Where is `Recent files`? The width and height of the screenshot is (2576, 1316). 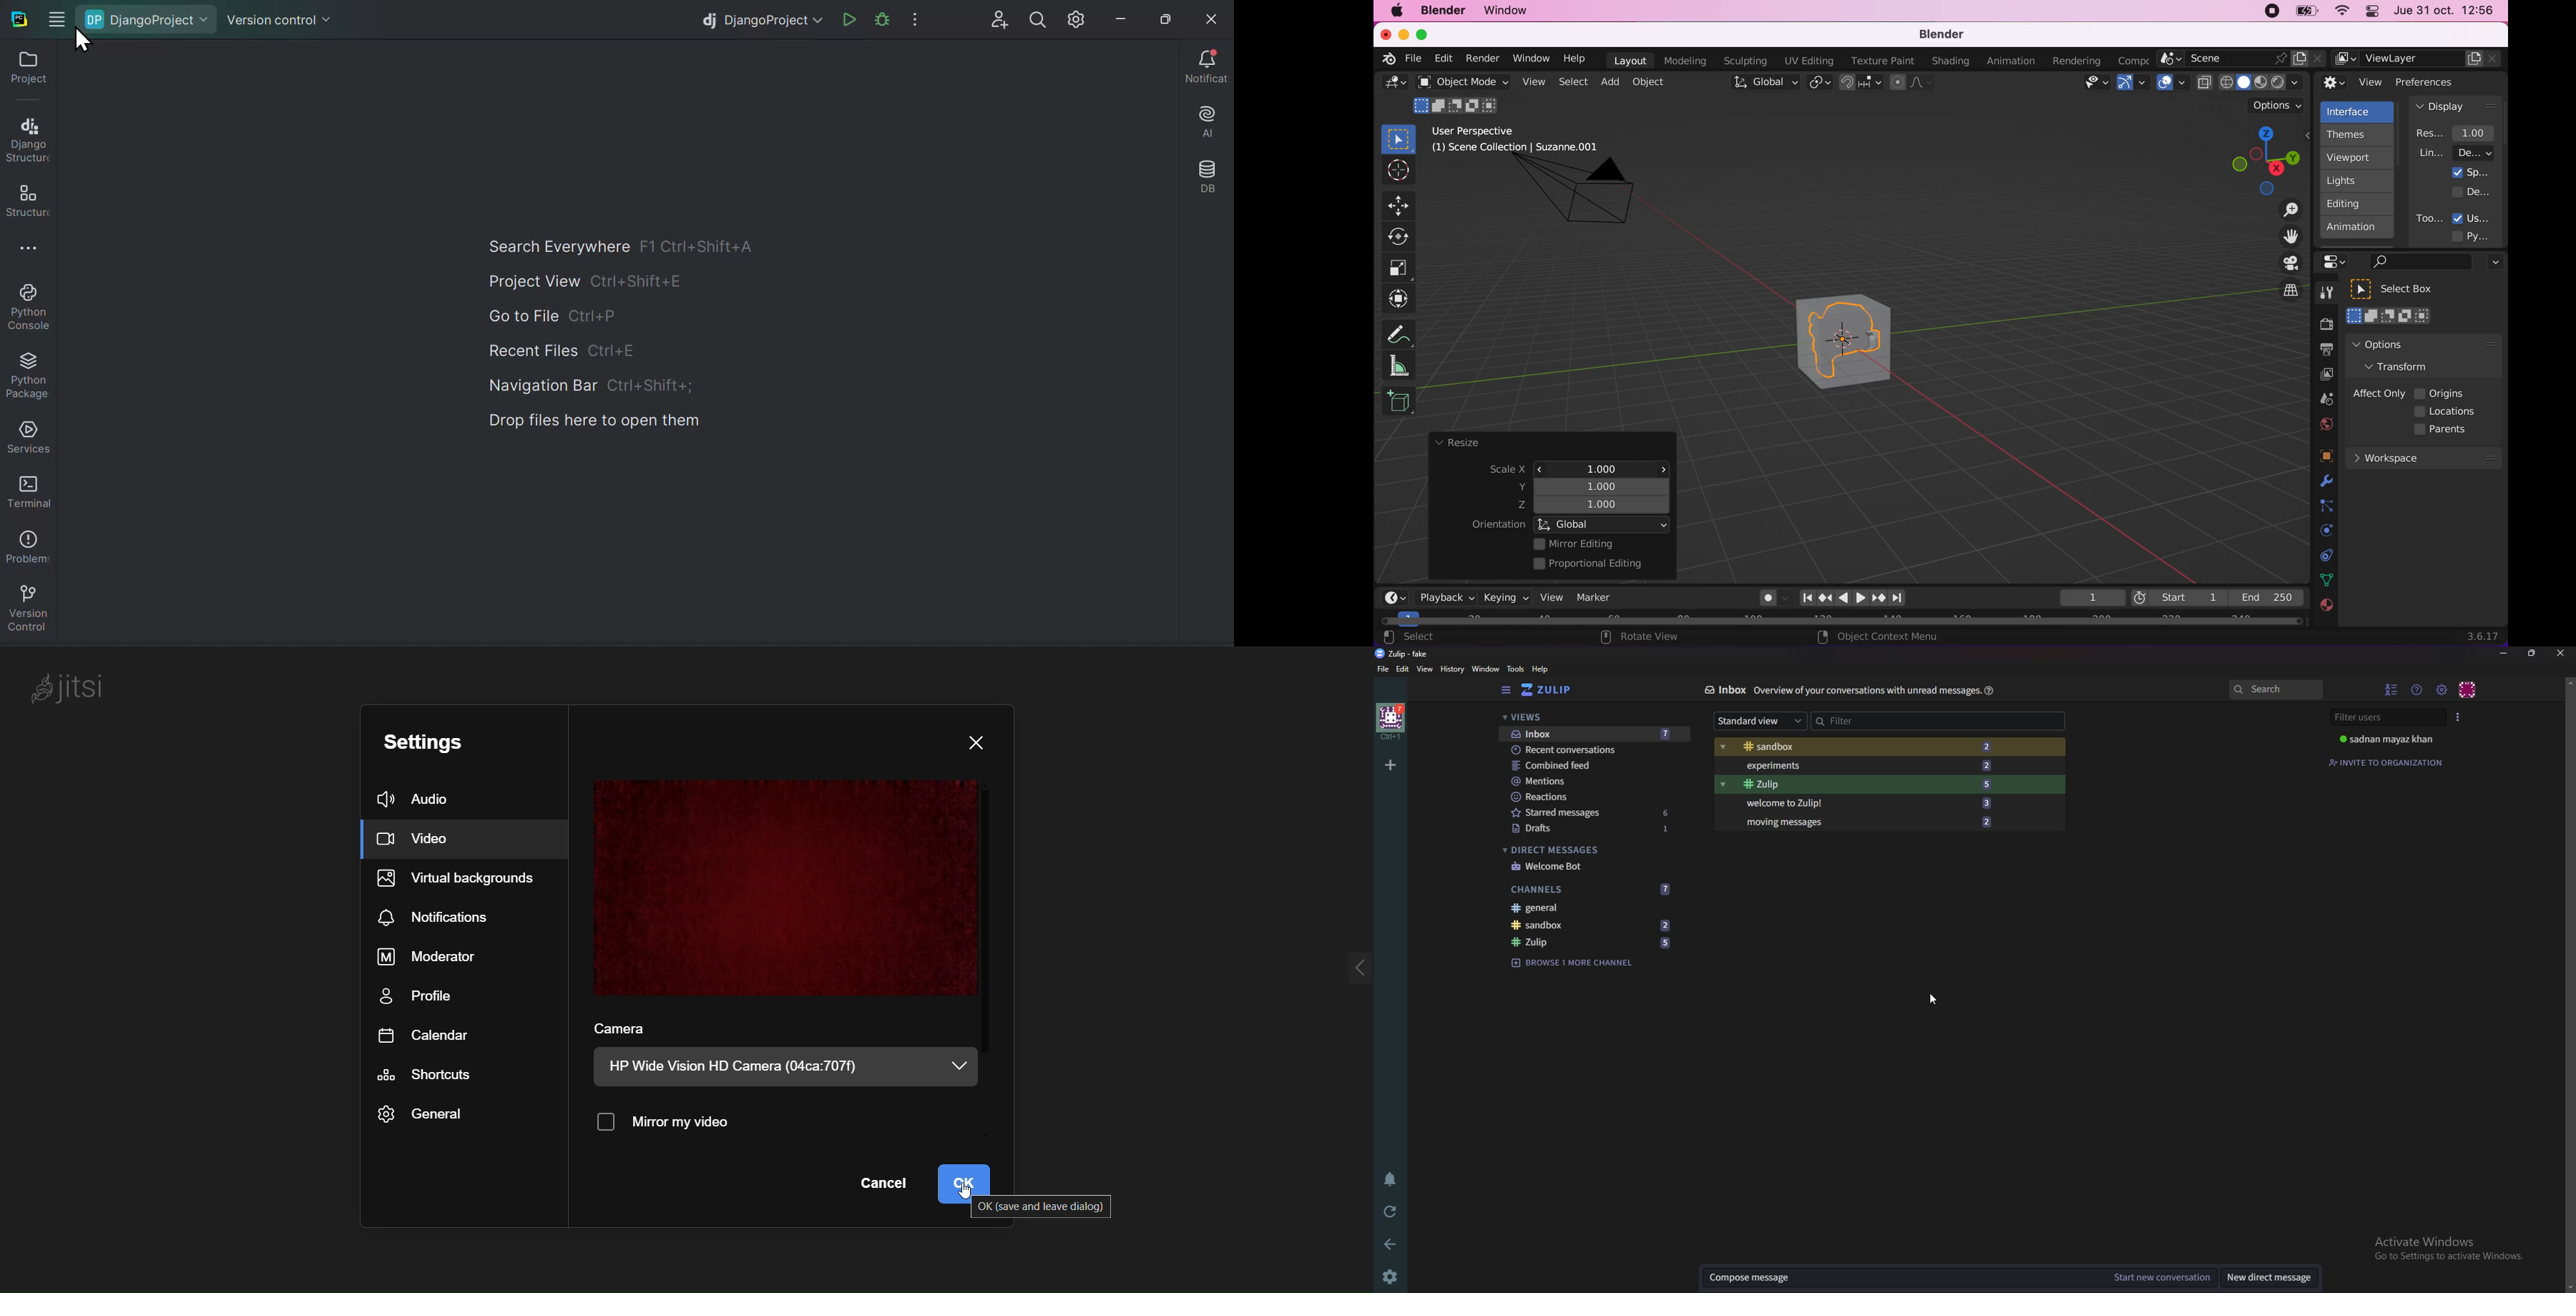 Recent files is located at coordinates (568, 350).